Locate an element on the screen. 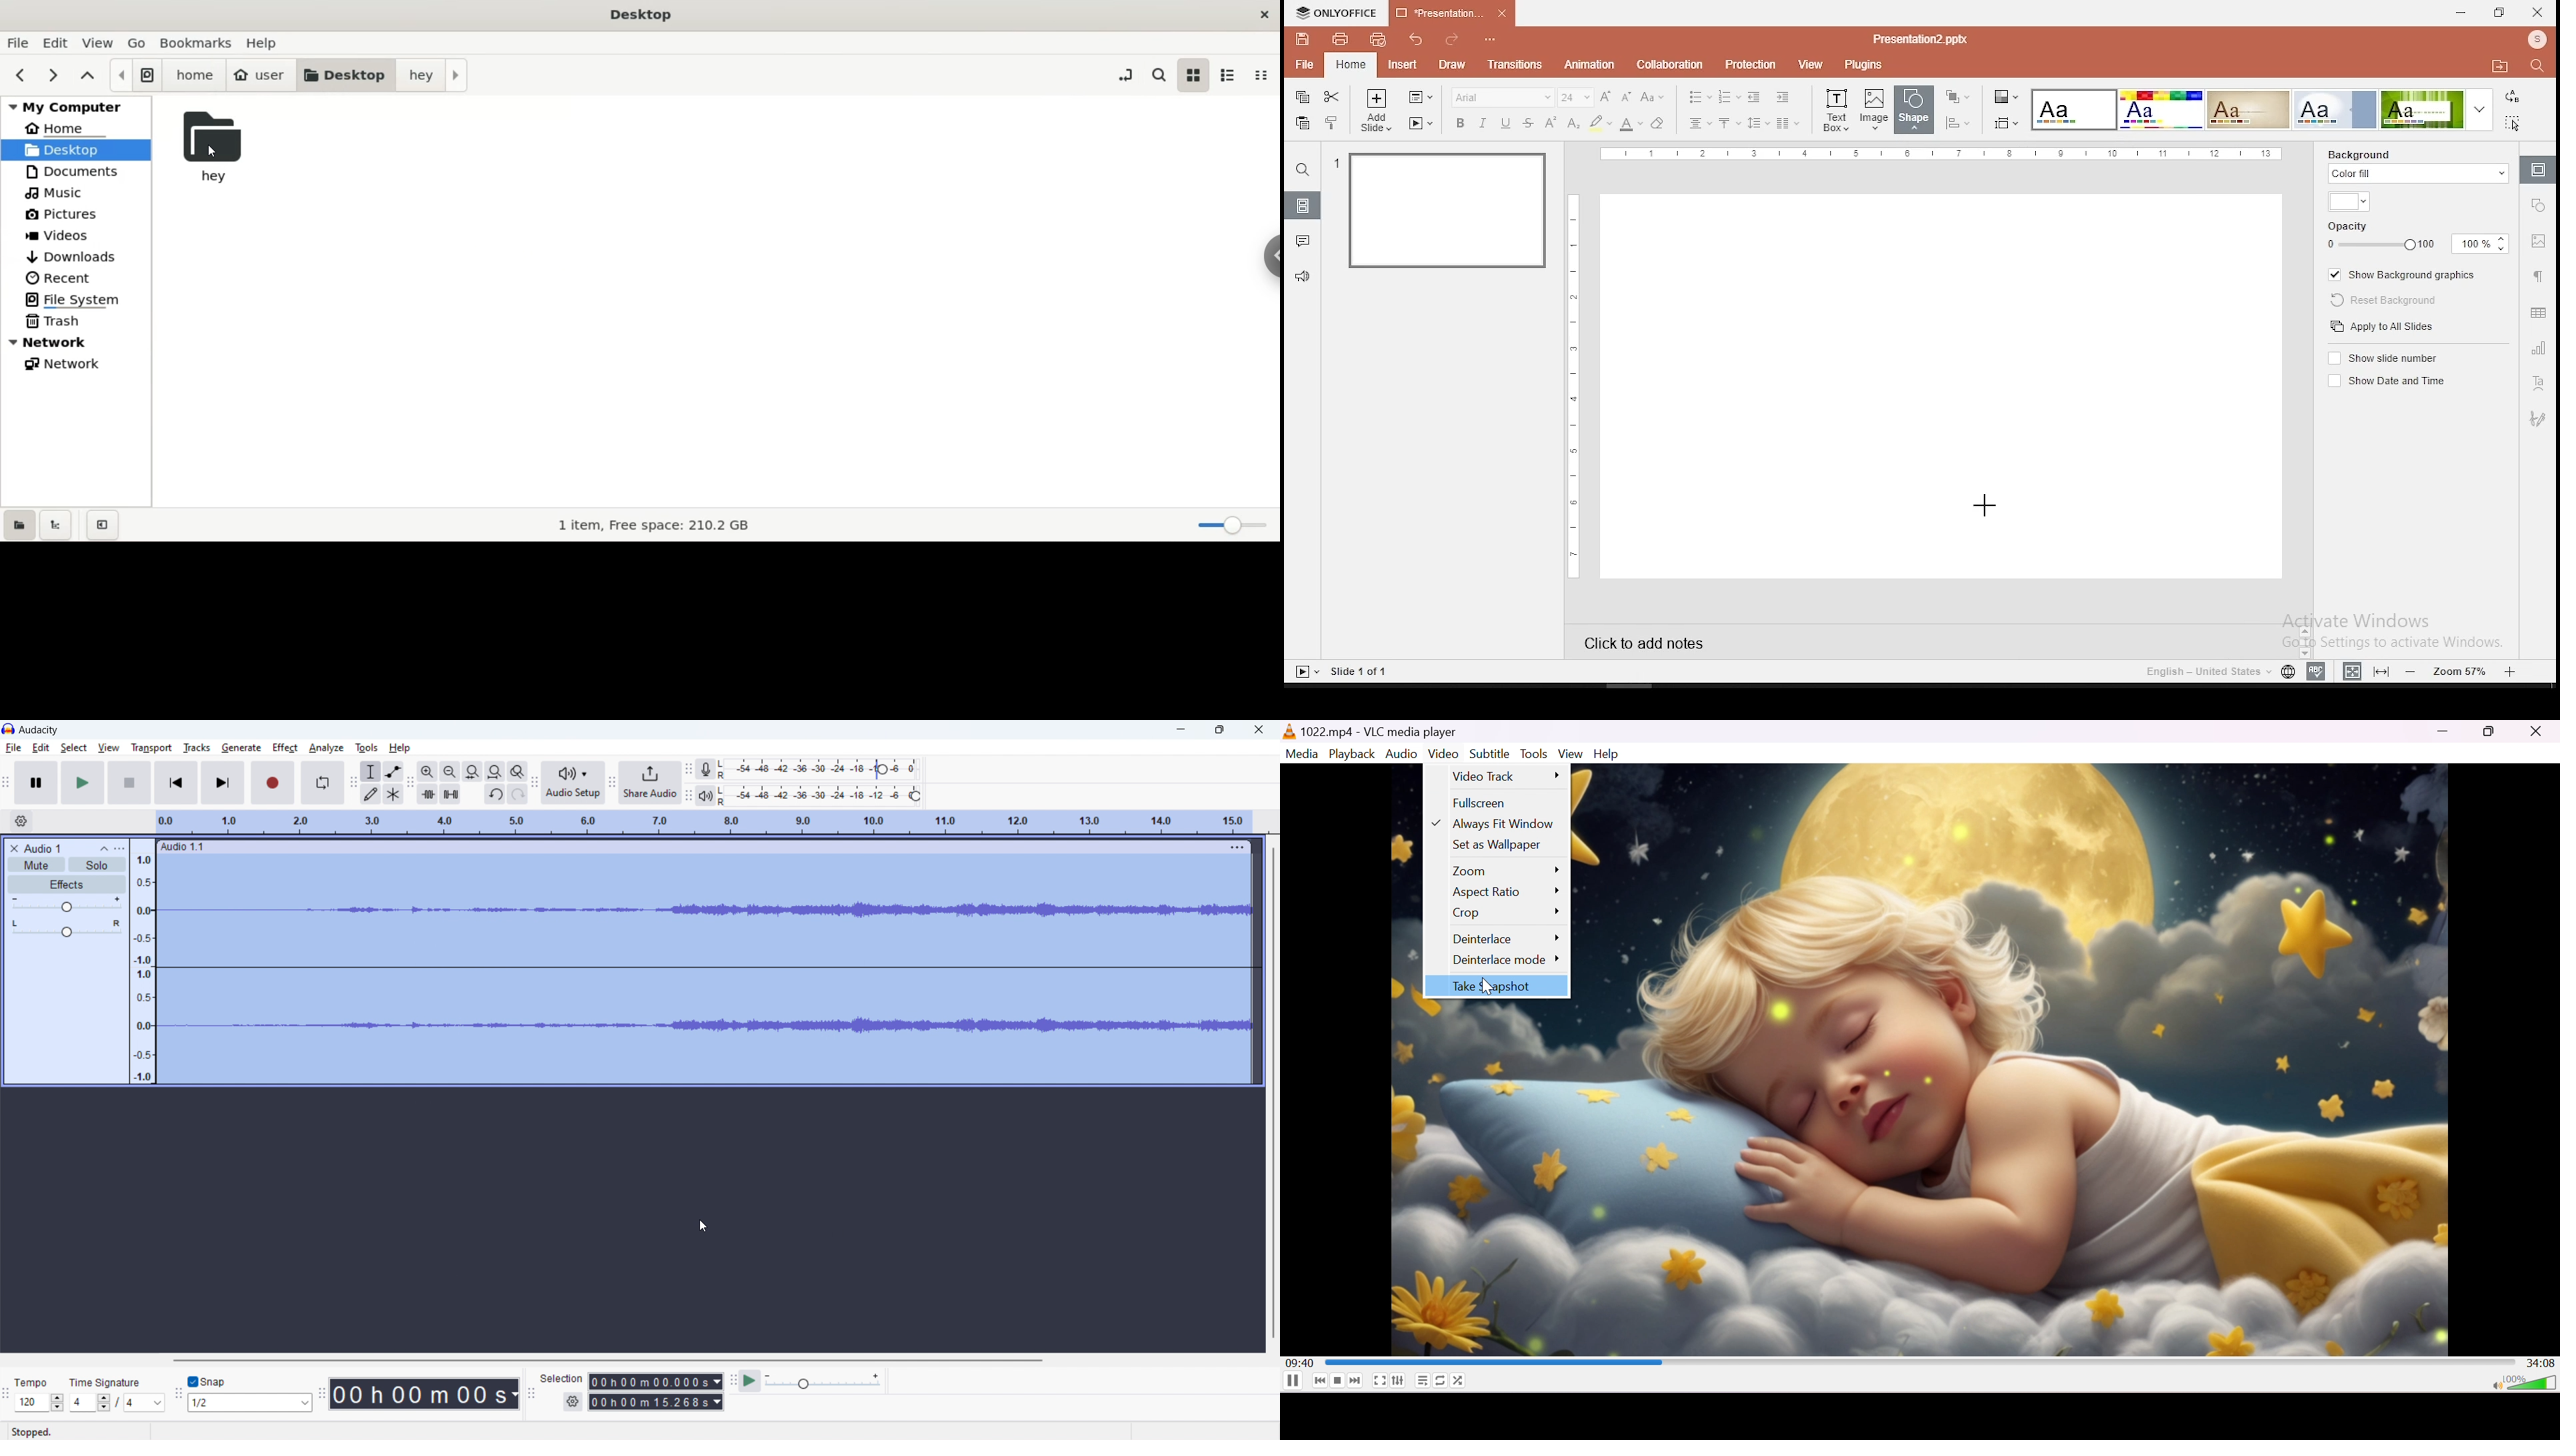 The image size is (2576, 1456). language is located at coordinates (2288, 674).